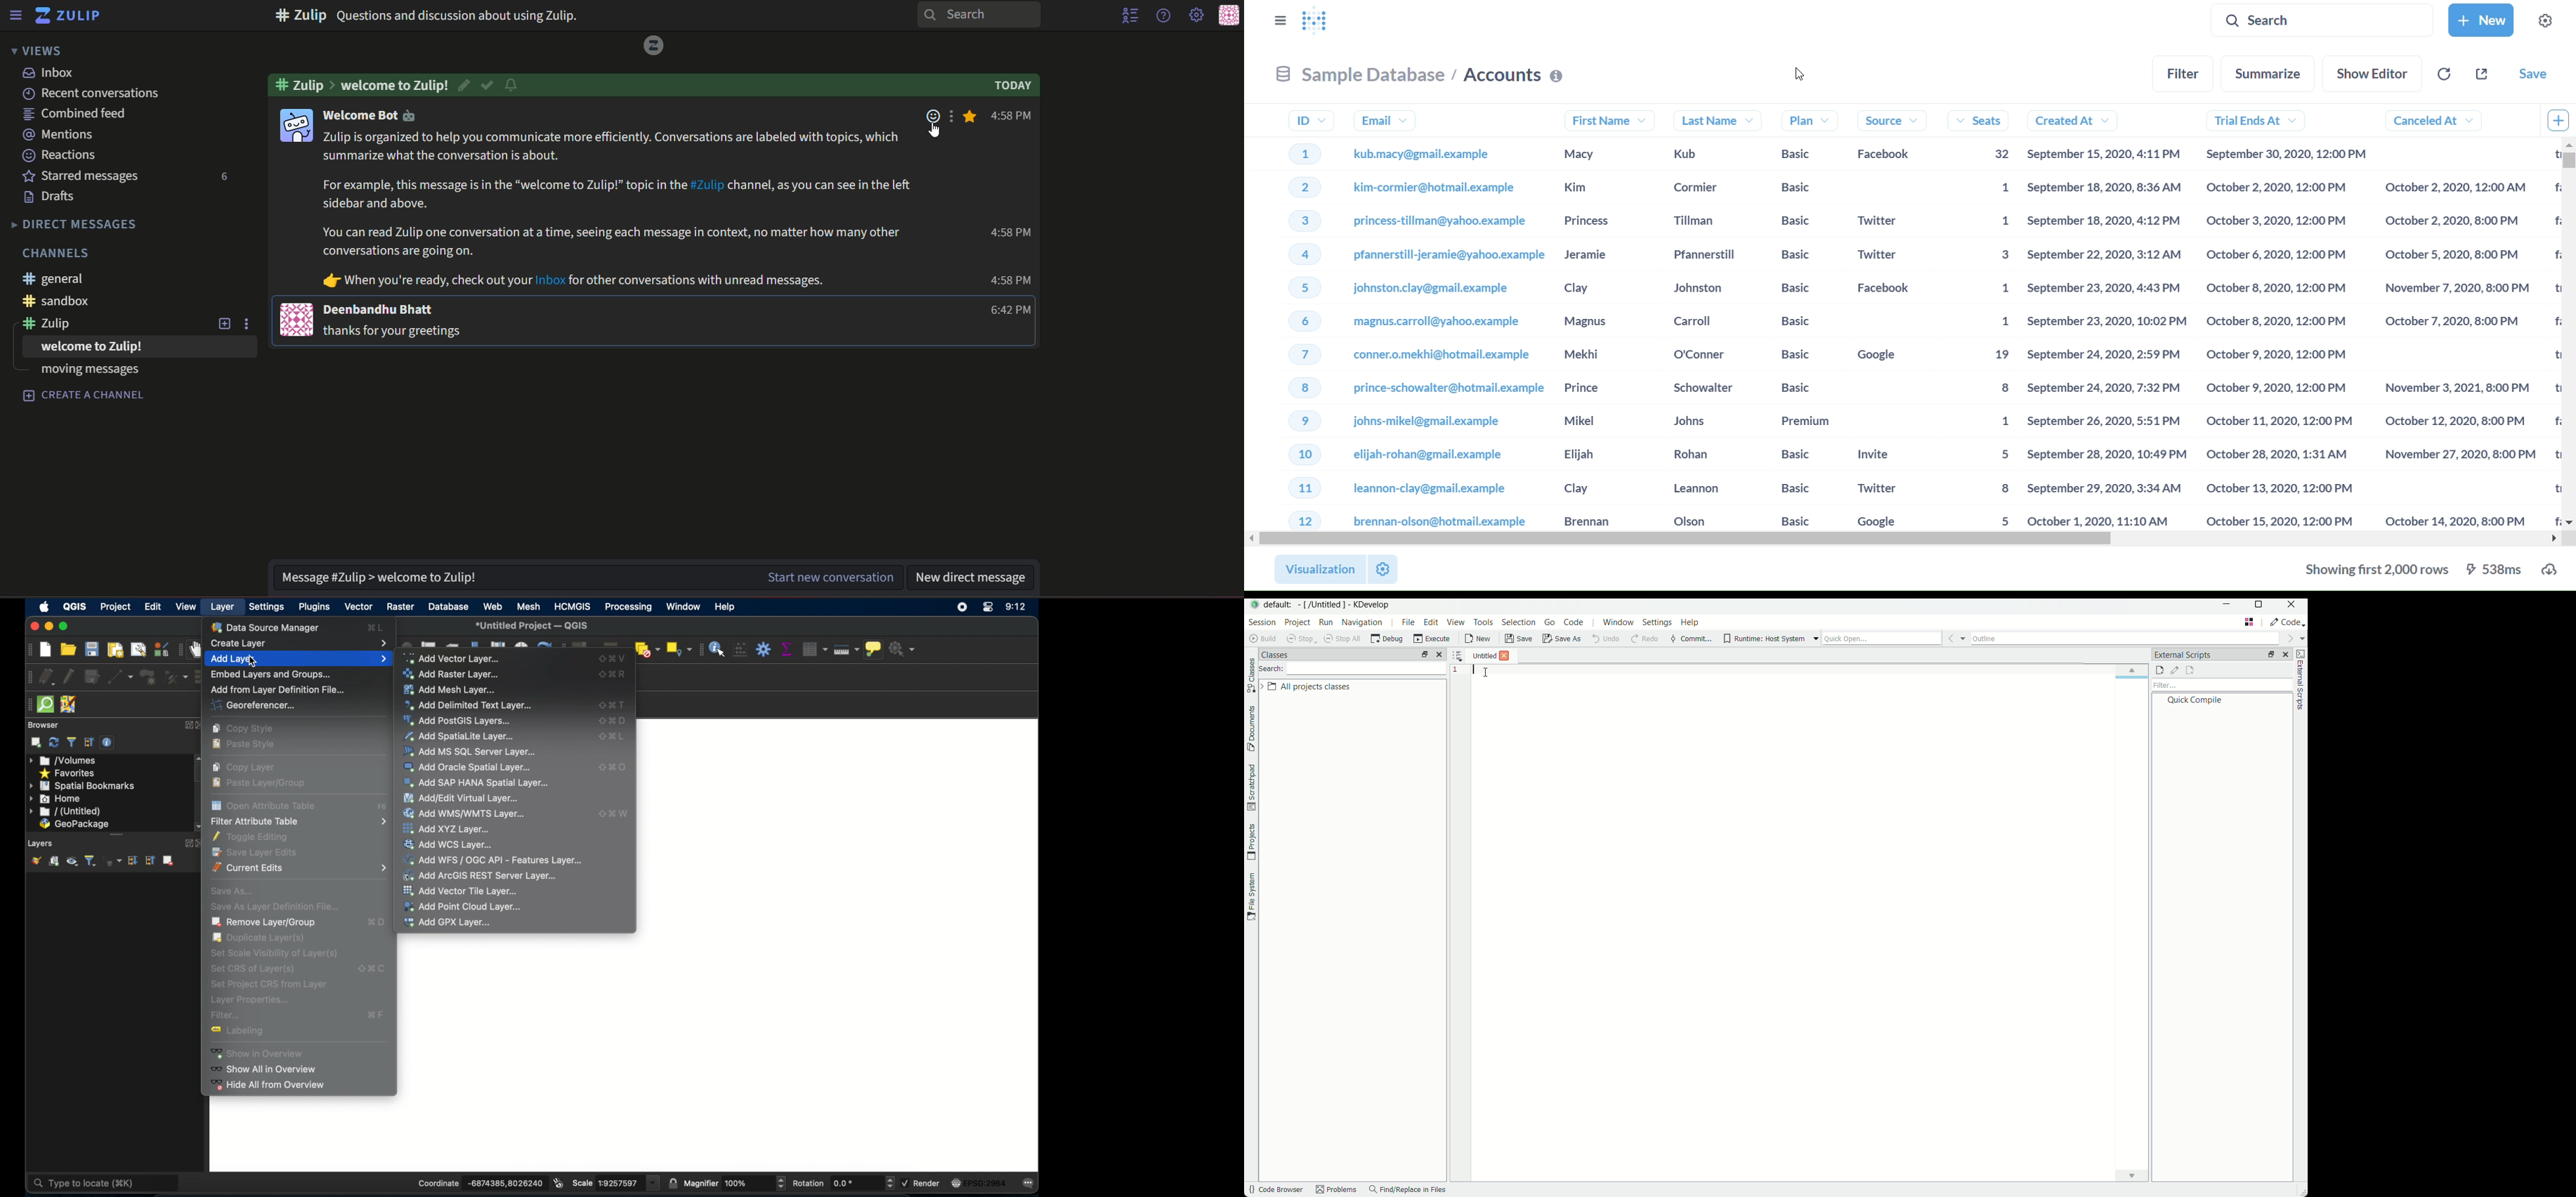 The height and width of the screenshot is (1204, 2576). Describe the element at coordinates (73, 226) in the screenshot. I see `Direct messages` at that location.